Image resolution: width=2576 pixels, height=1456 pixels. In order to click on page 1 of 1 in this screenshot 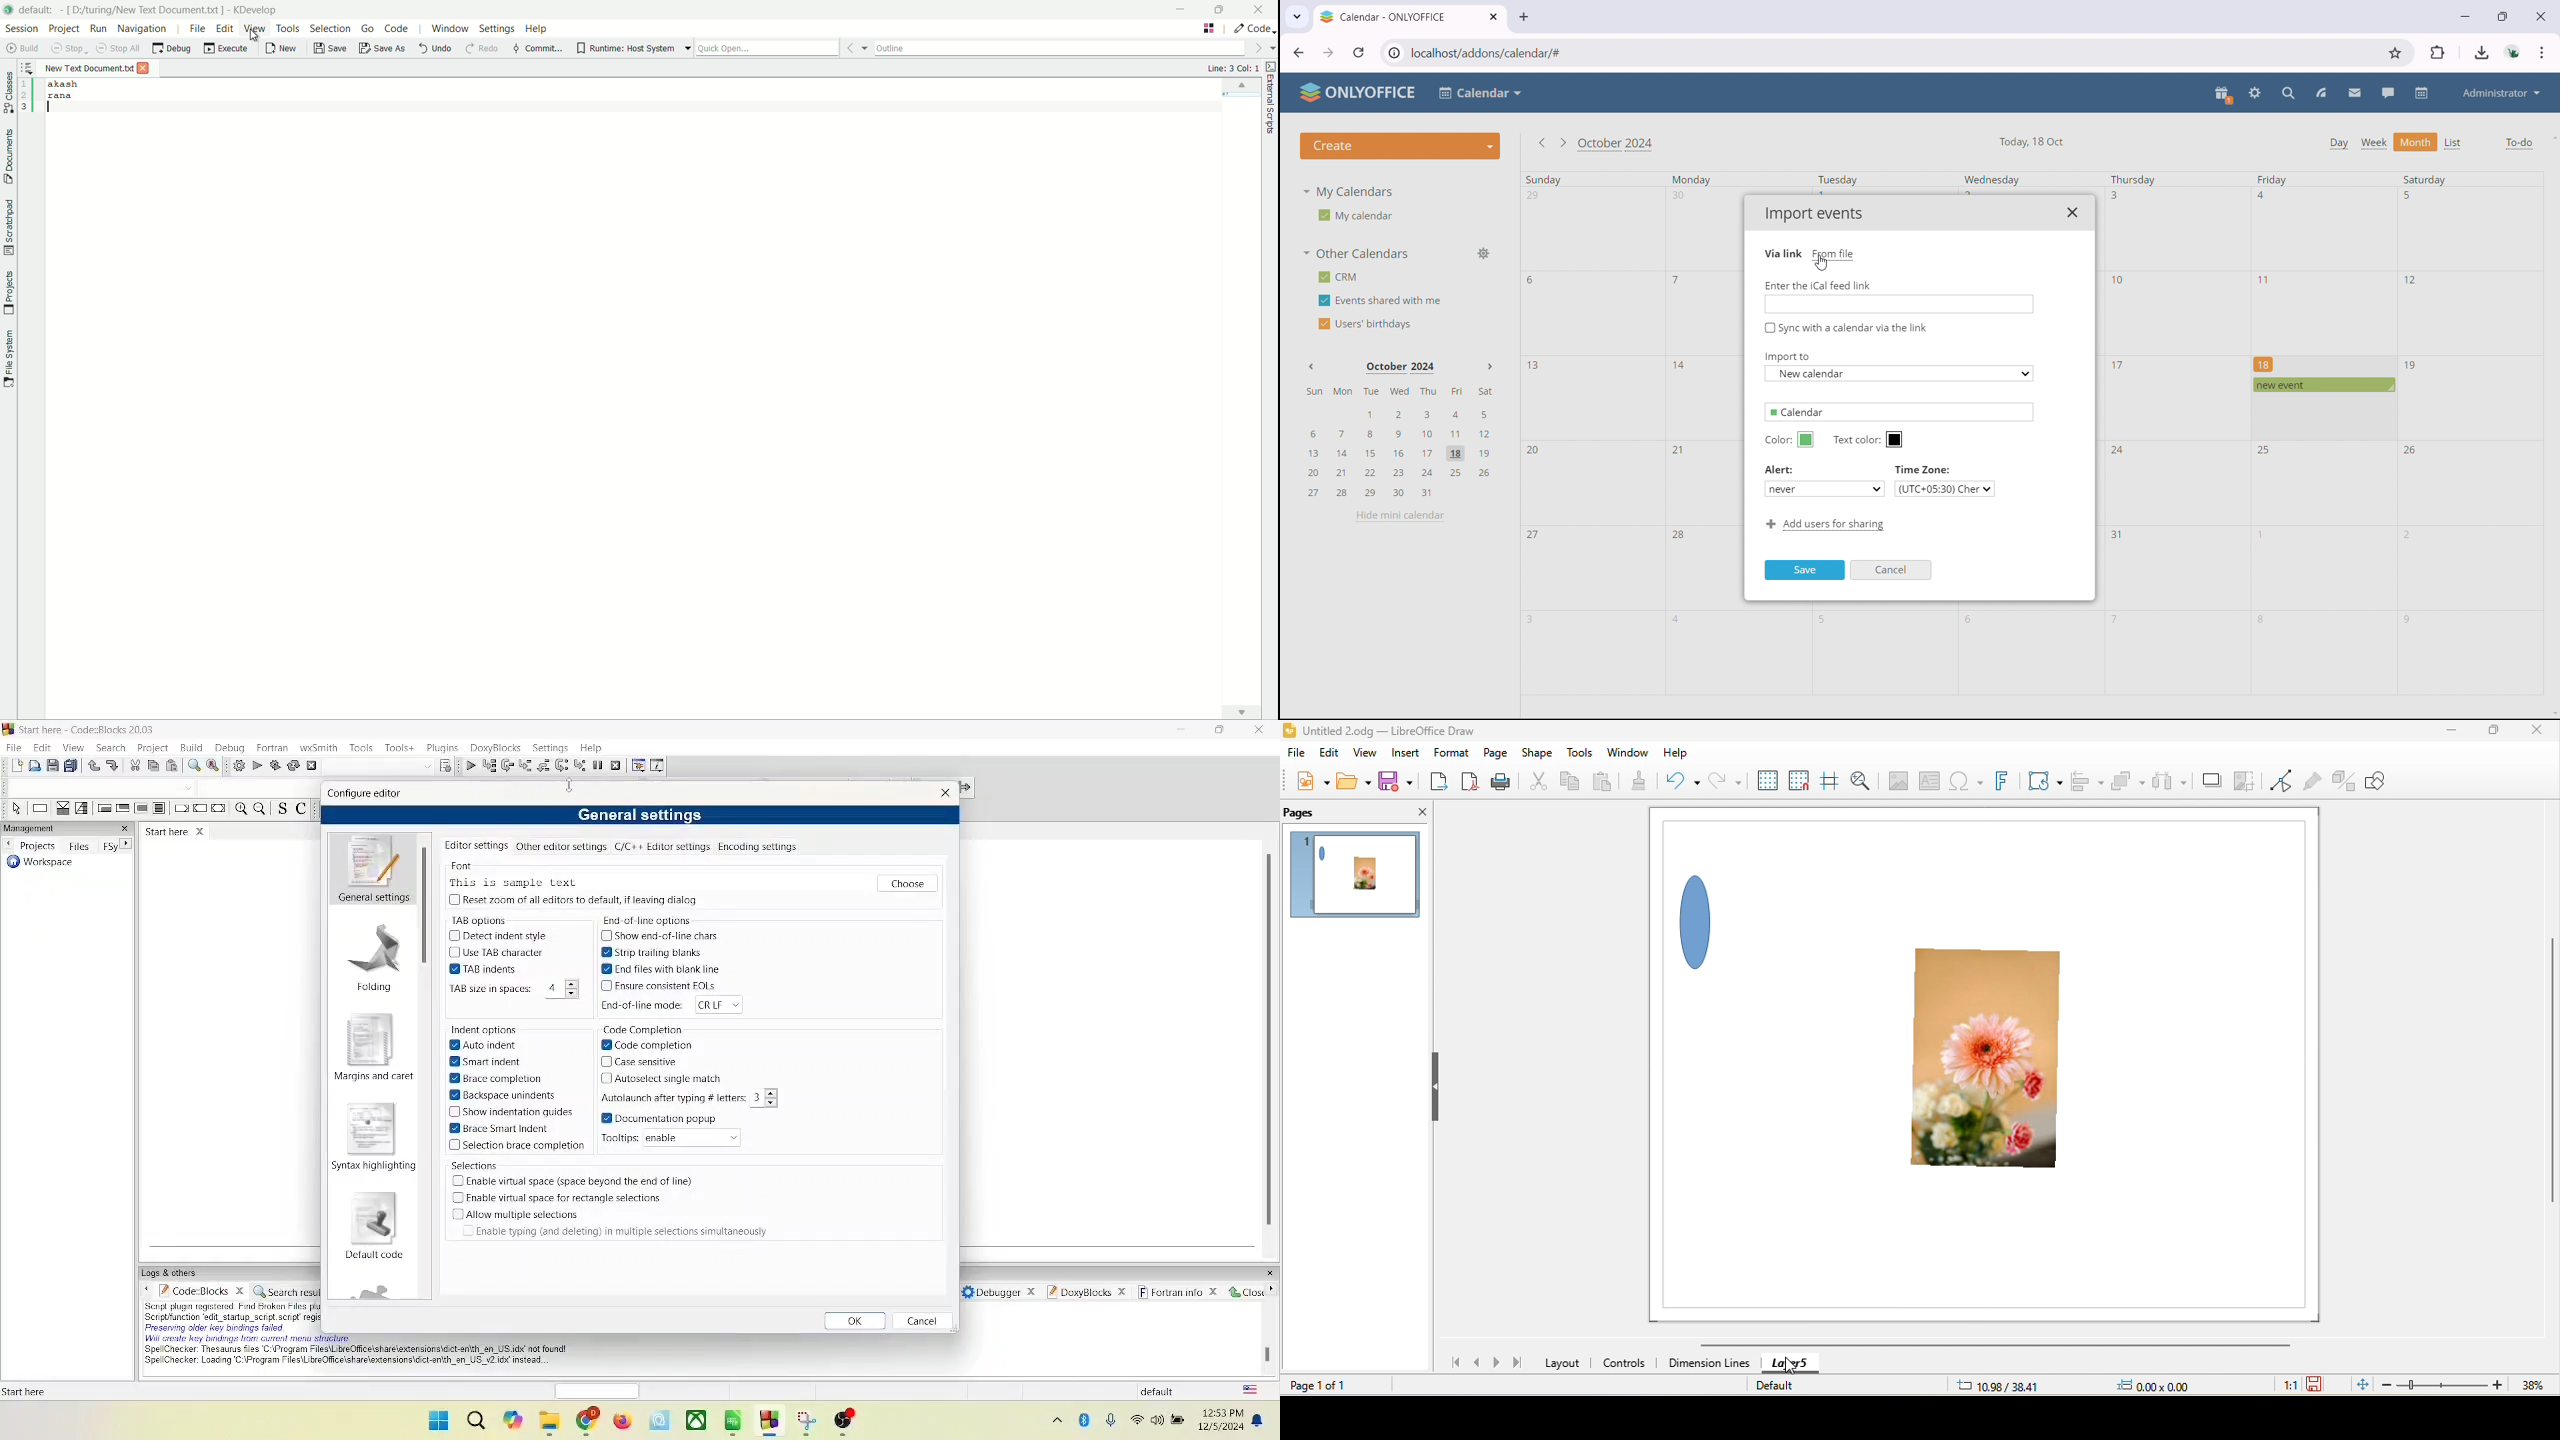, I will do `click(1318, 1385)`.